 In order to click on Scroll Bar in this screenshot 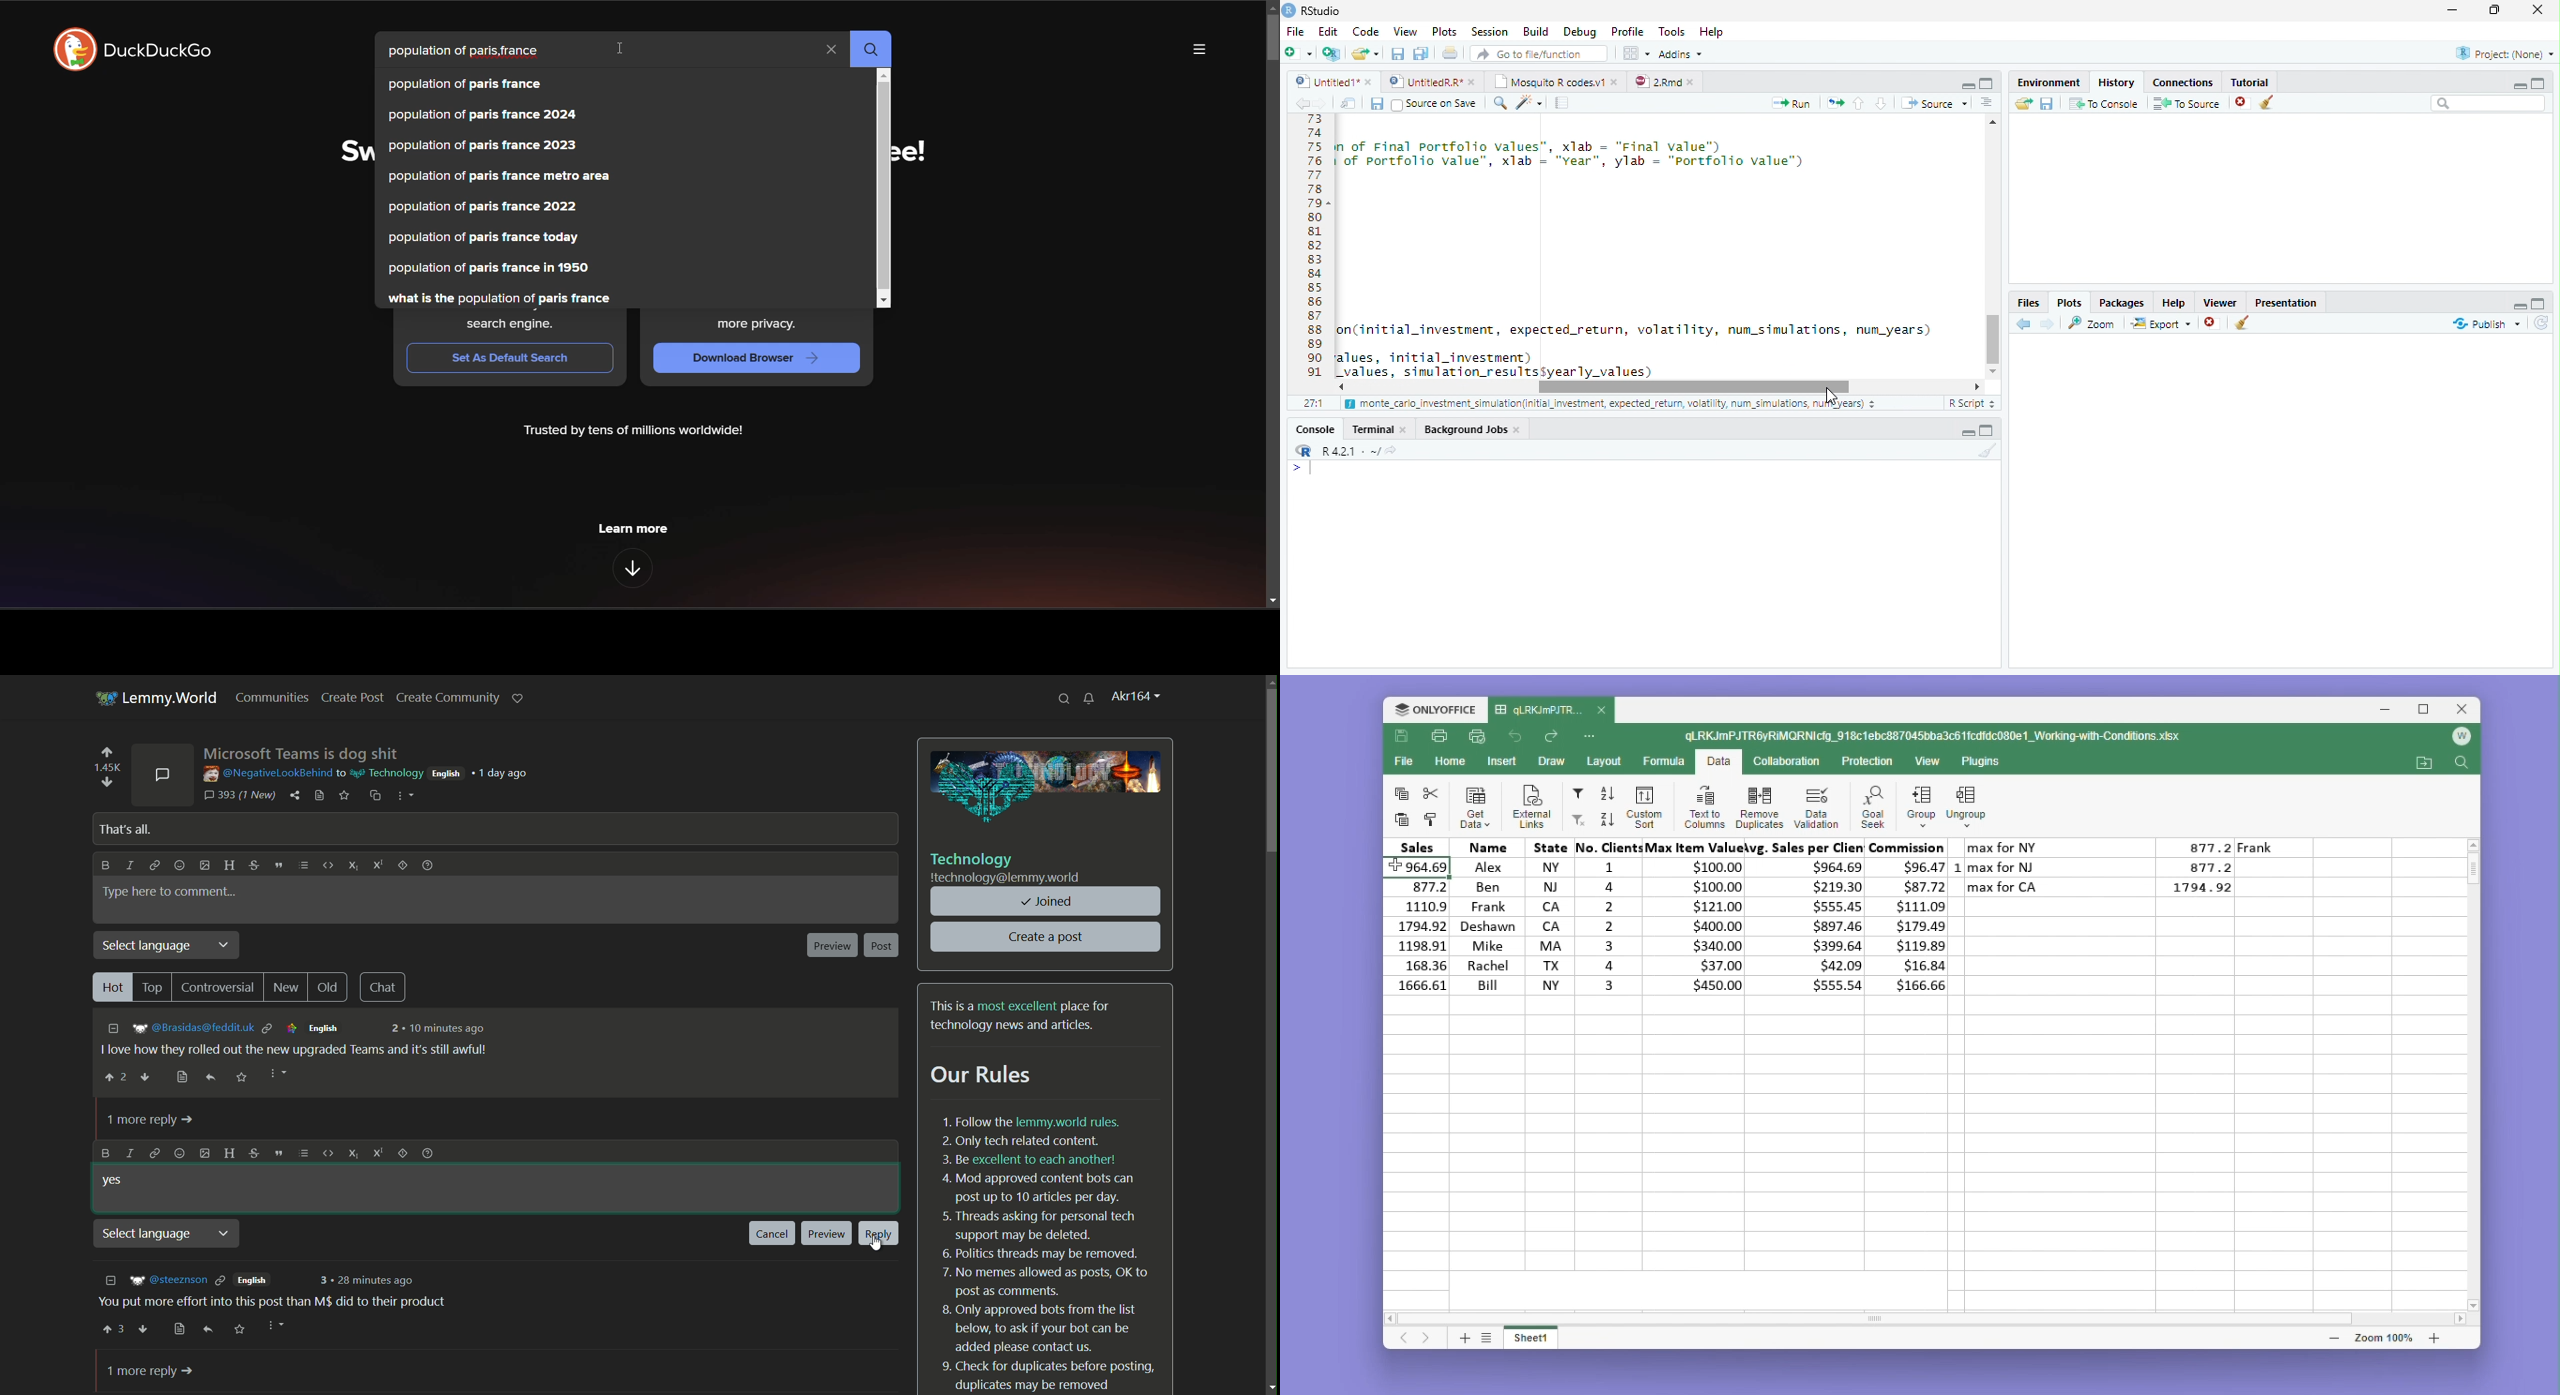, I will do `click(1993, 336)`.